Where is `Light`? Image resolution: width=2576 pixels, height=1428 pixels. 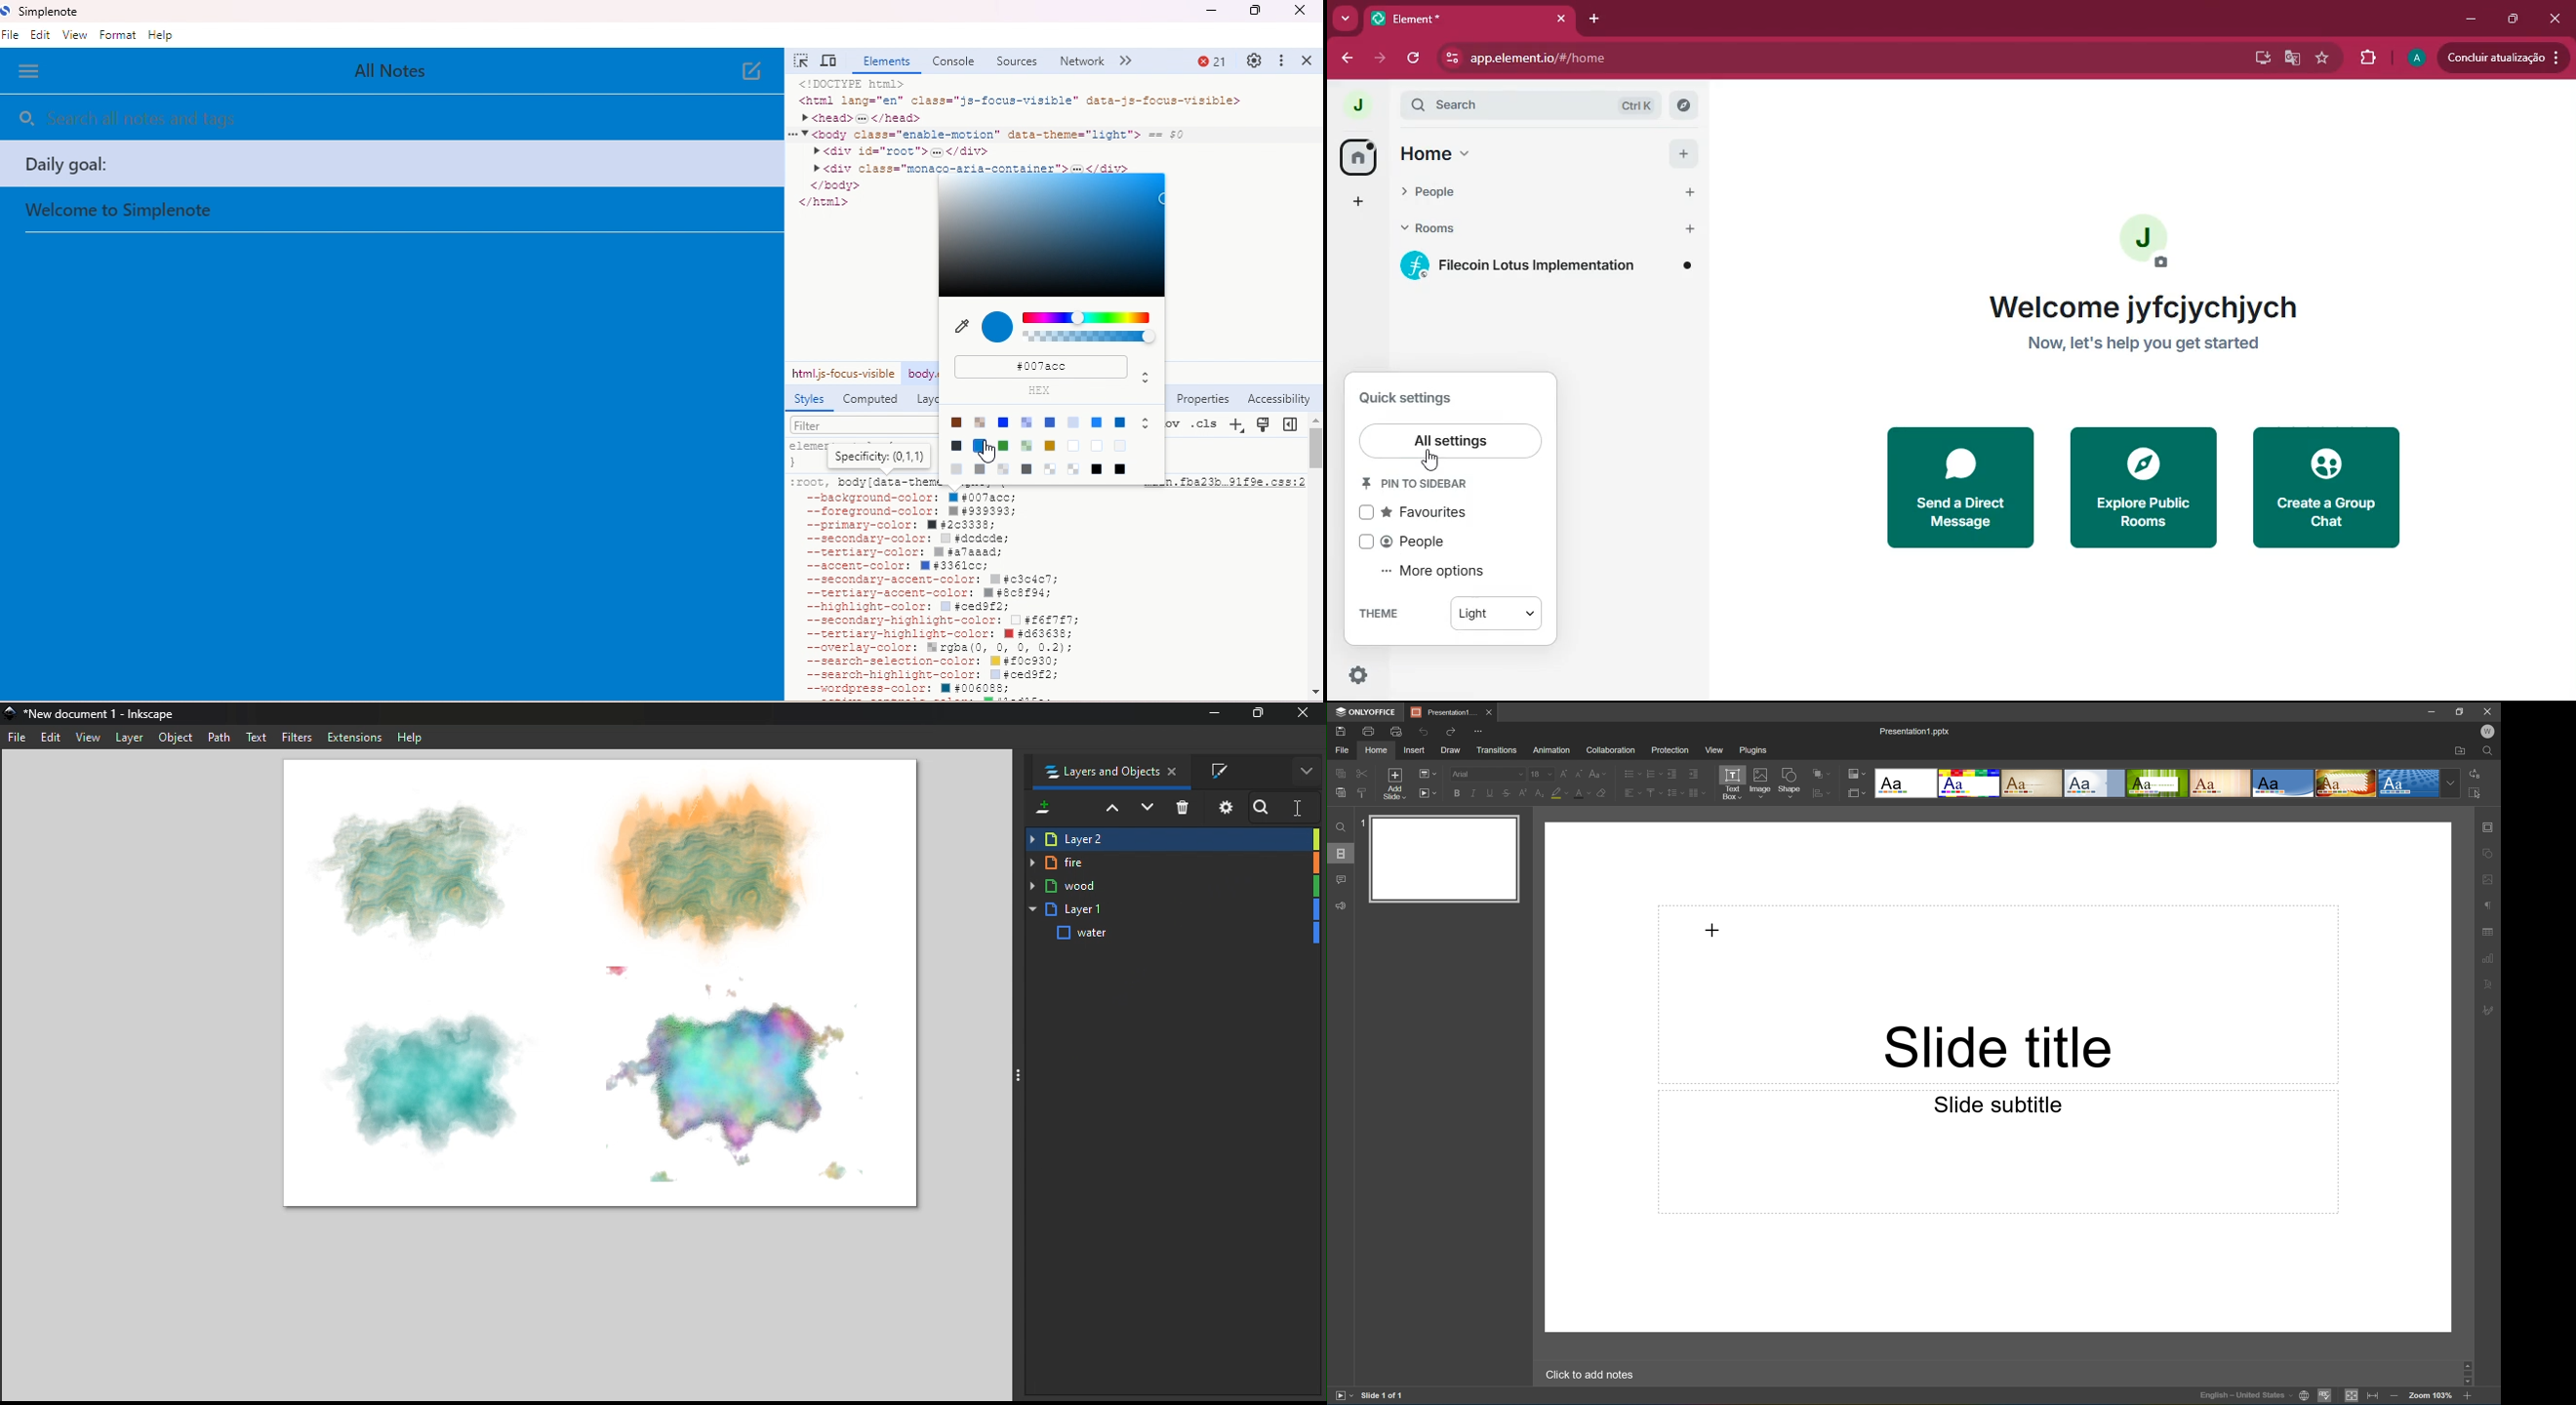
Light is located at coordinates (1494, 609).